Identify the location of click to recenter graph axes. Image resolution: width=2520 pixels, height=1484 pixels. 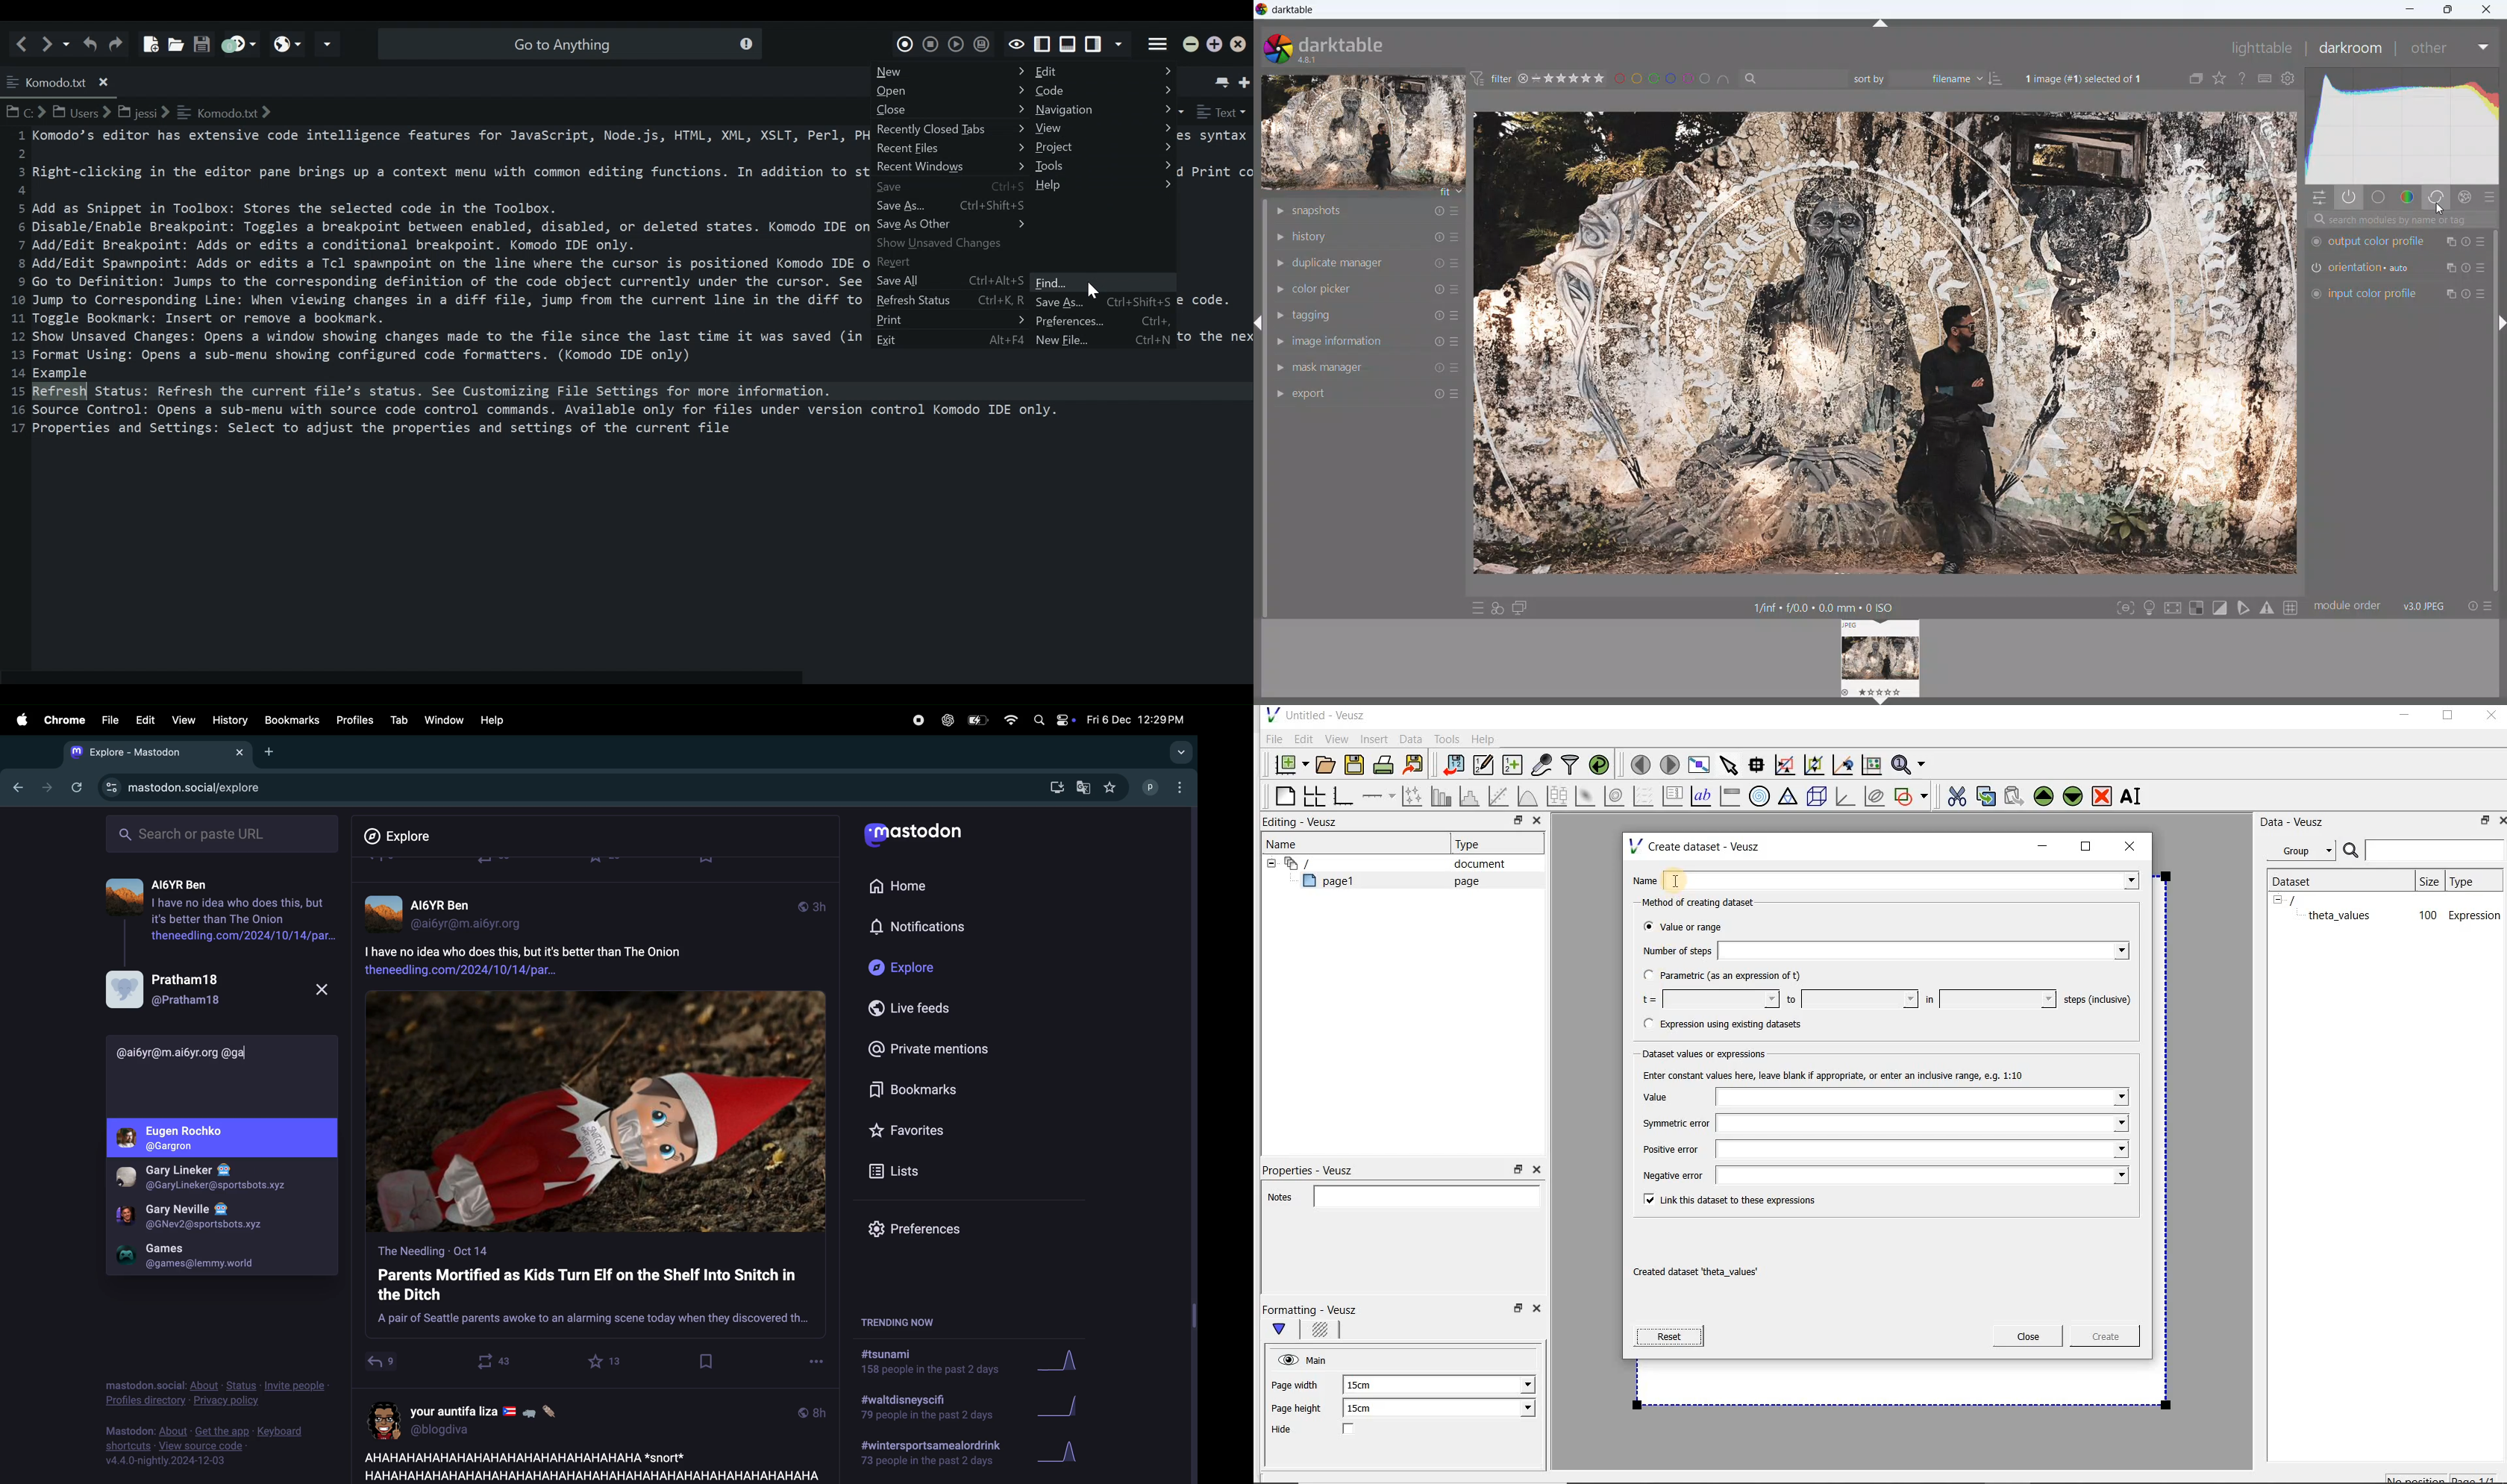
(1844, 766).